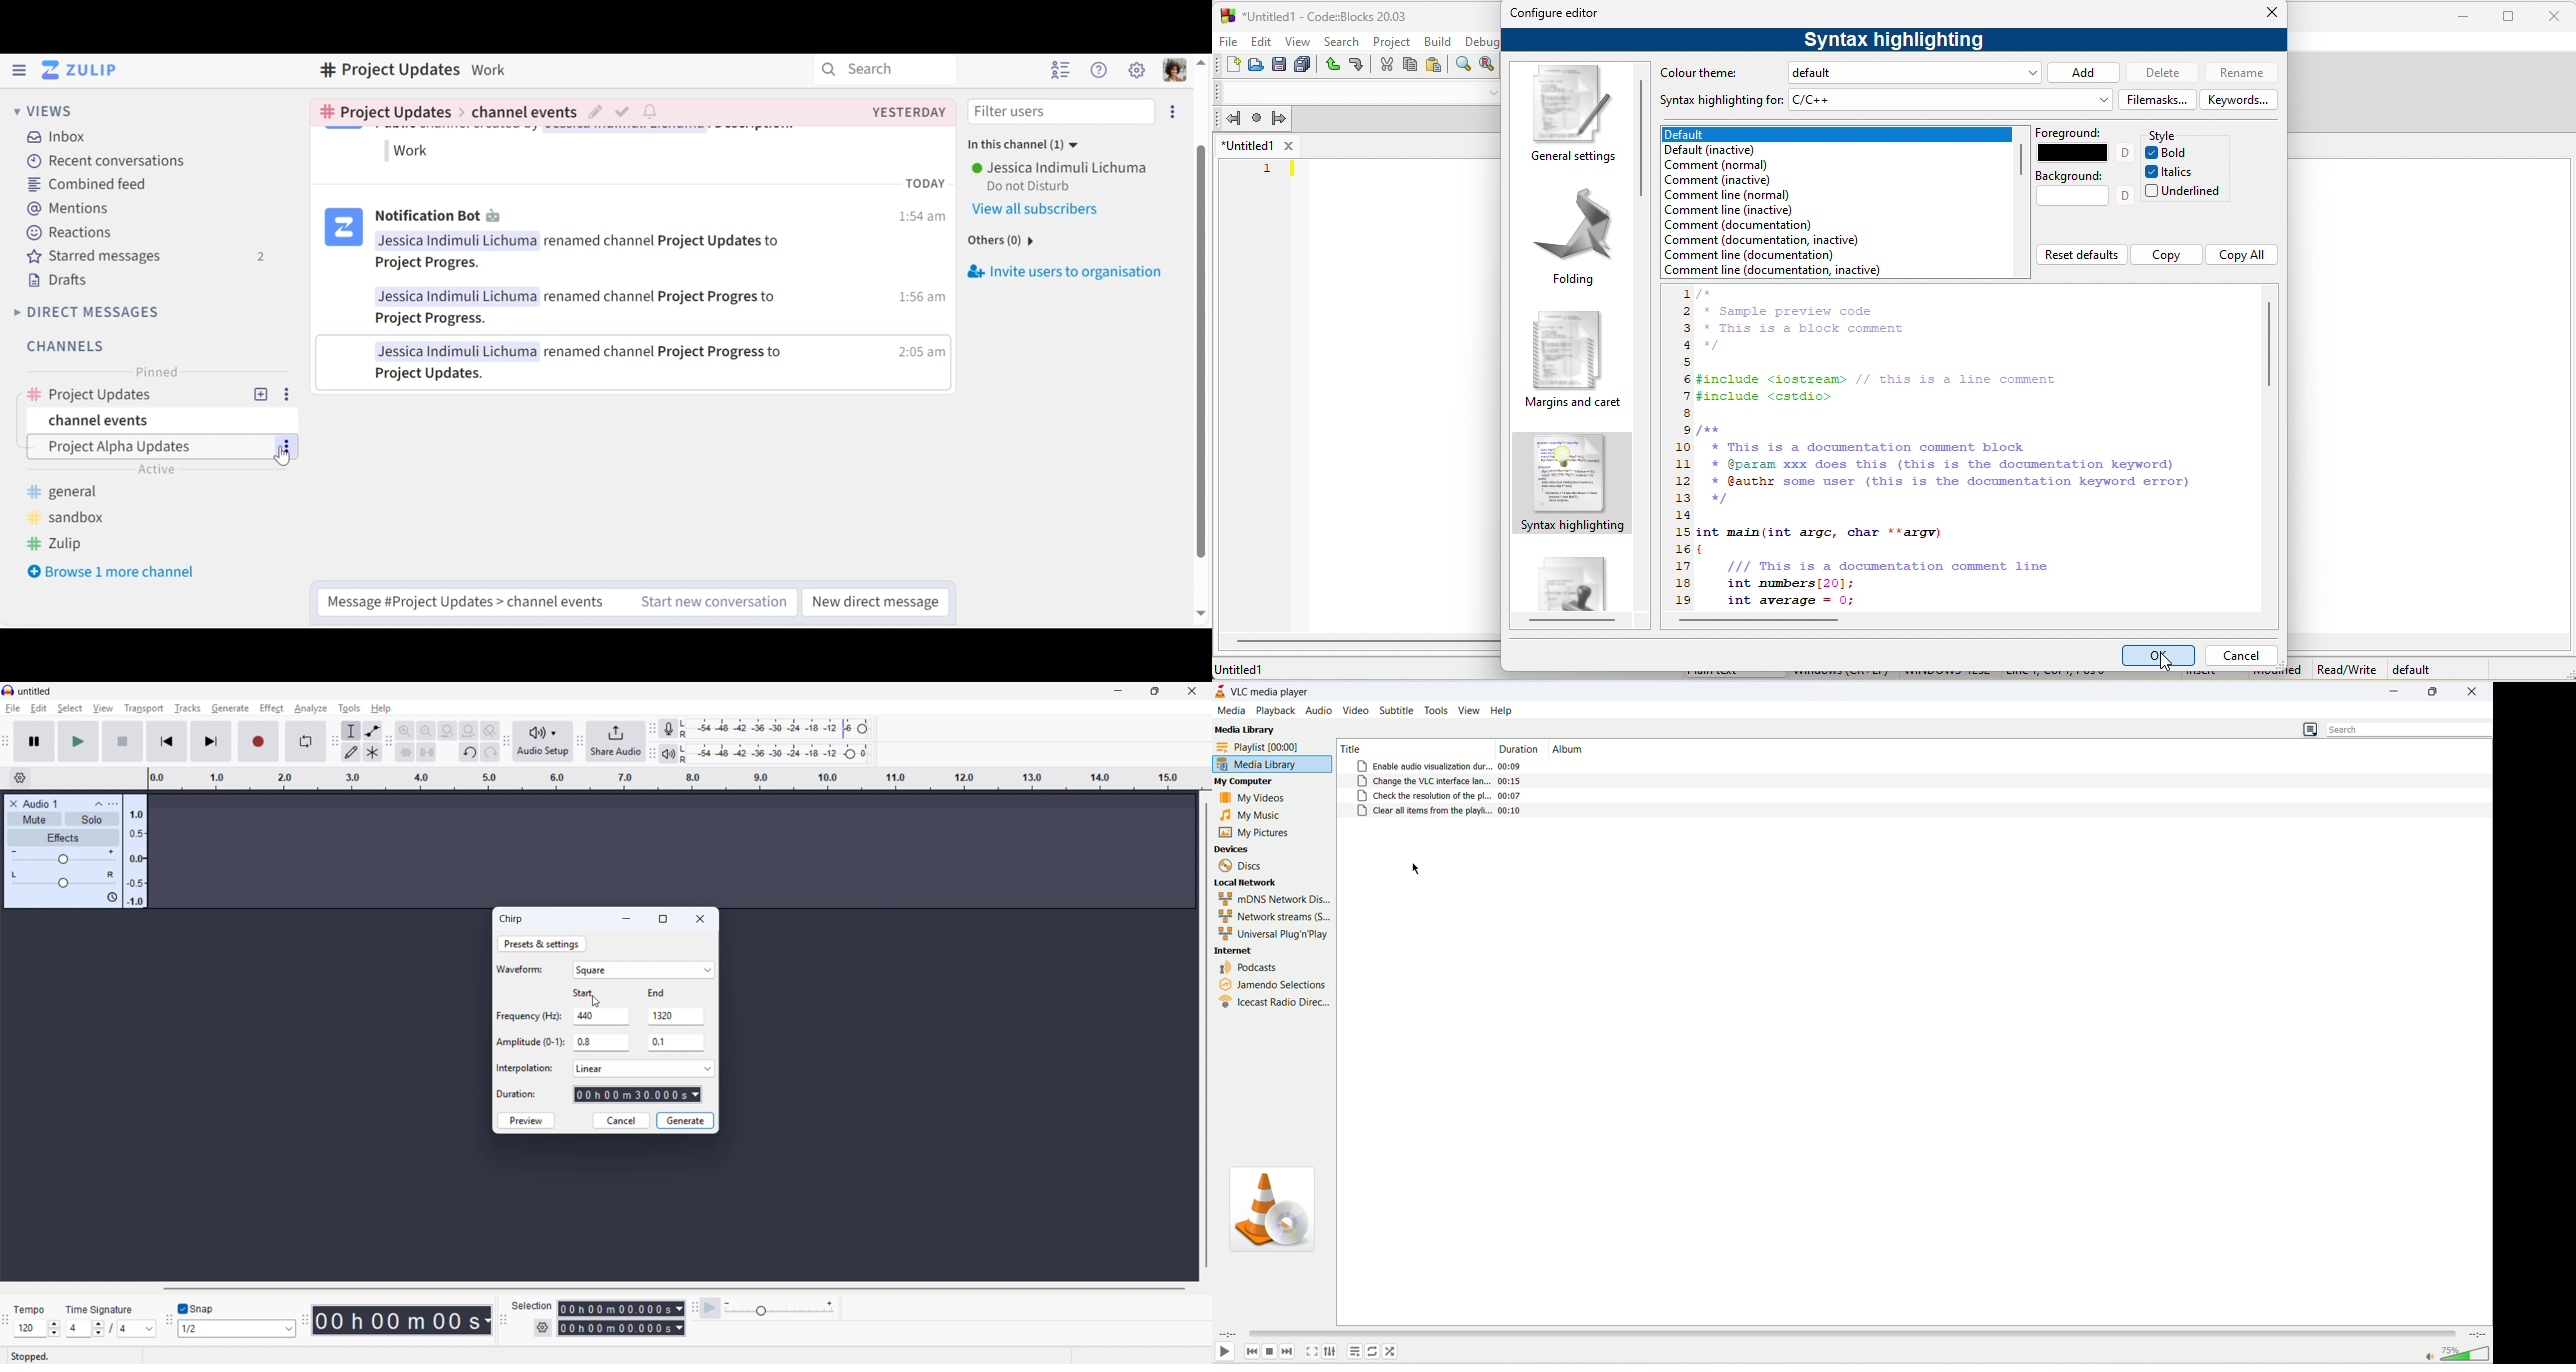 This screenshot has height=1372, width=2576. What do you see at coordinates (111, 571) in the screenshot?
I see `Browser 1 more channel` at bounding box center [111, 571].